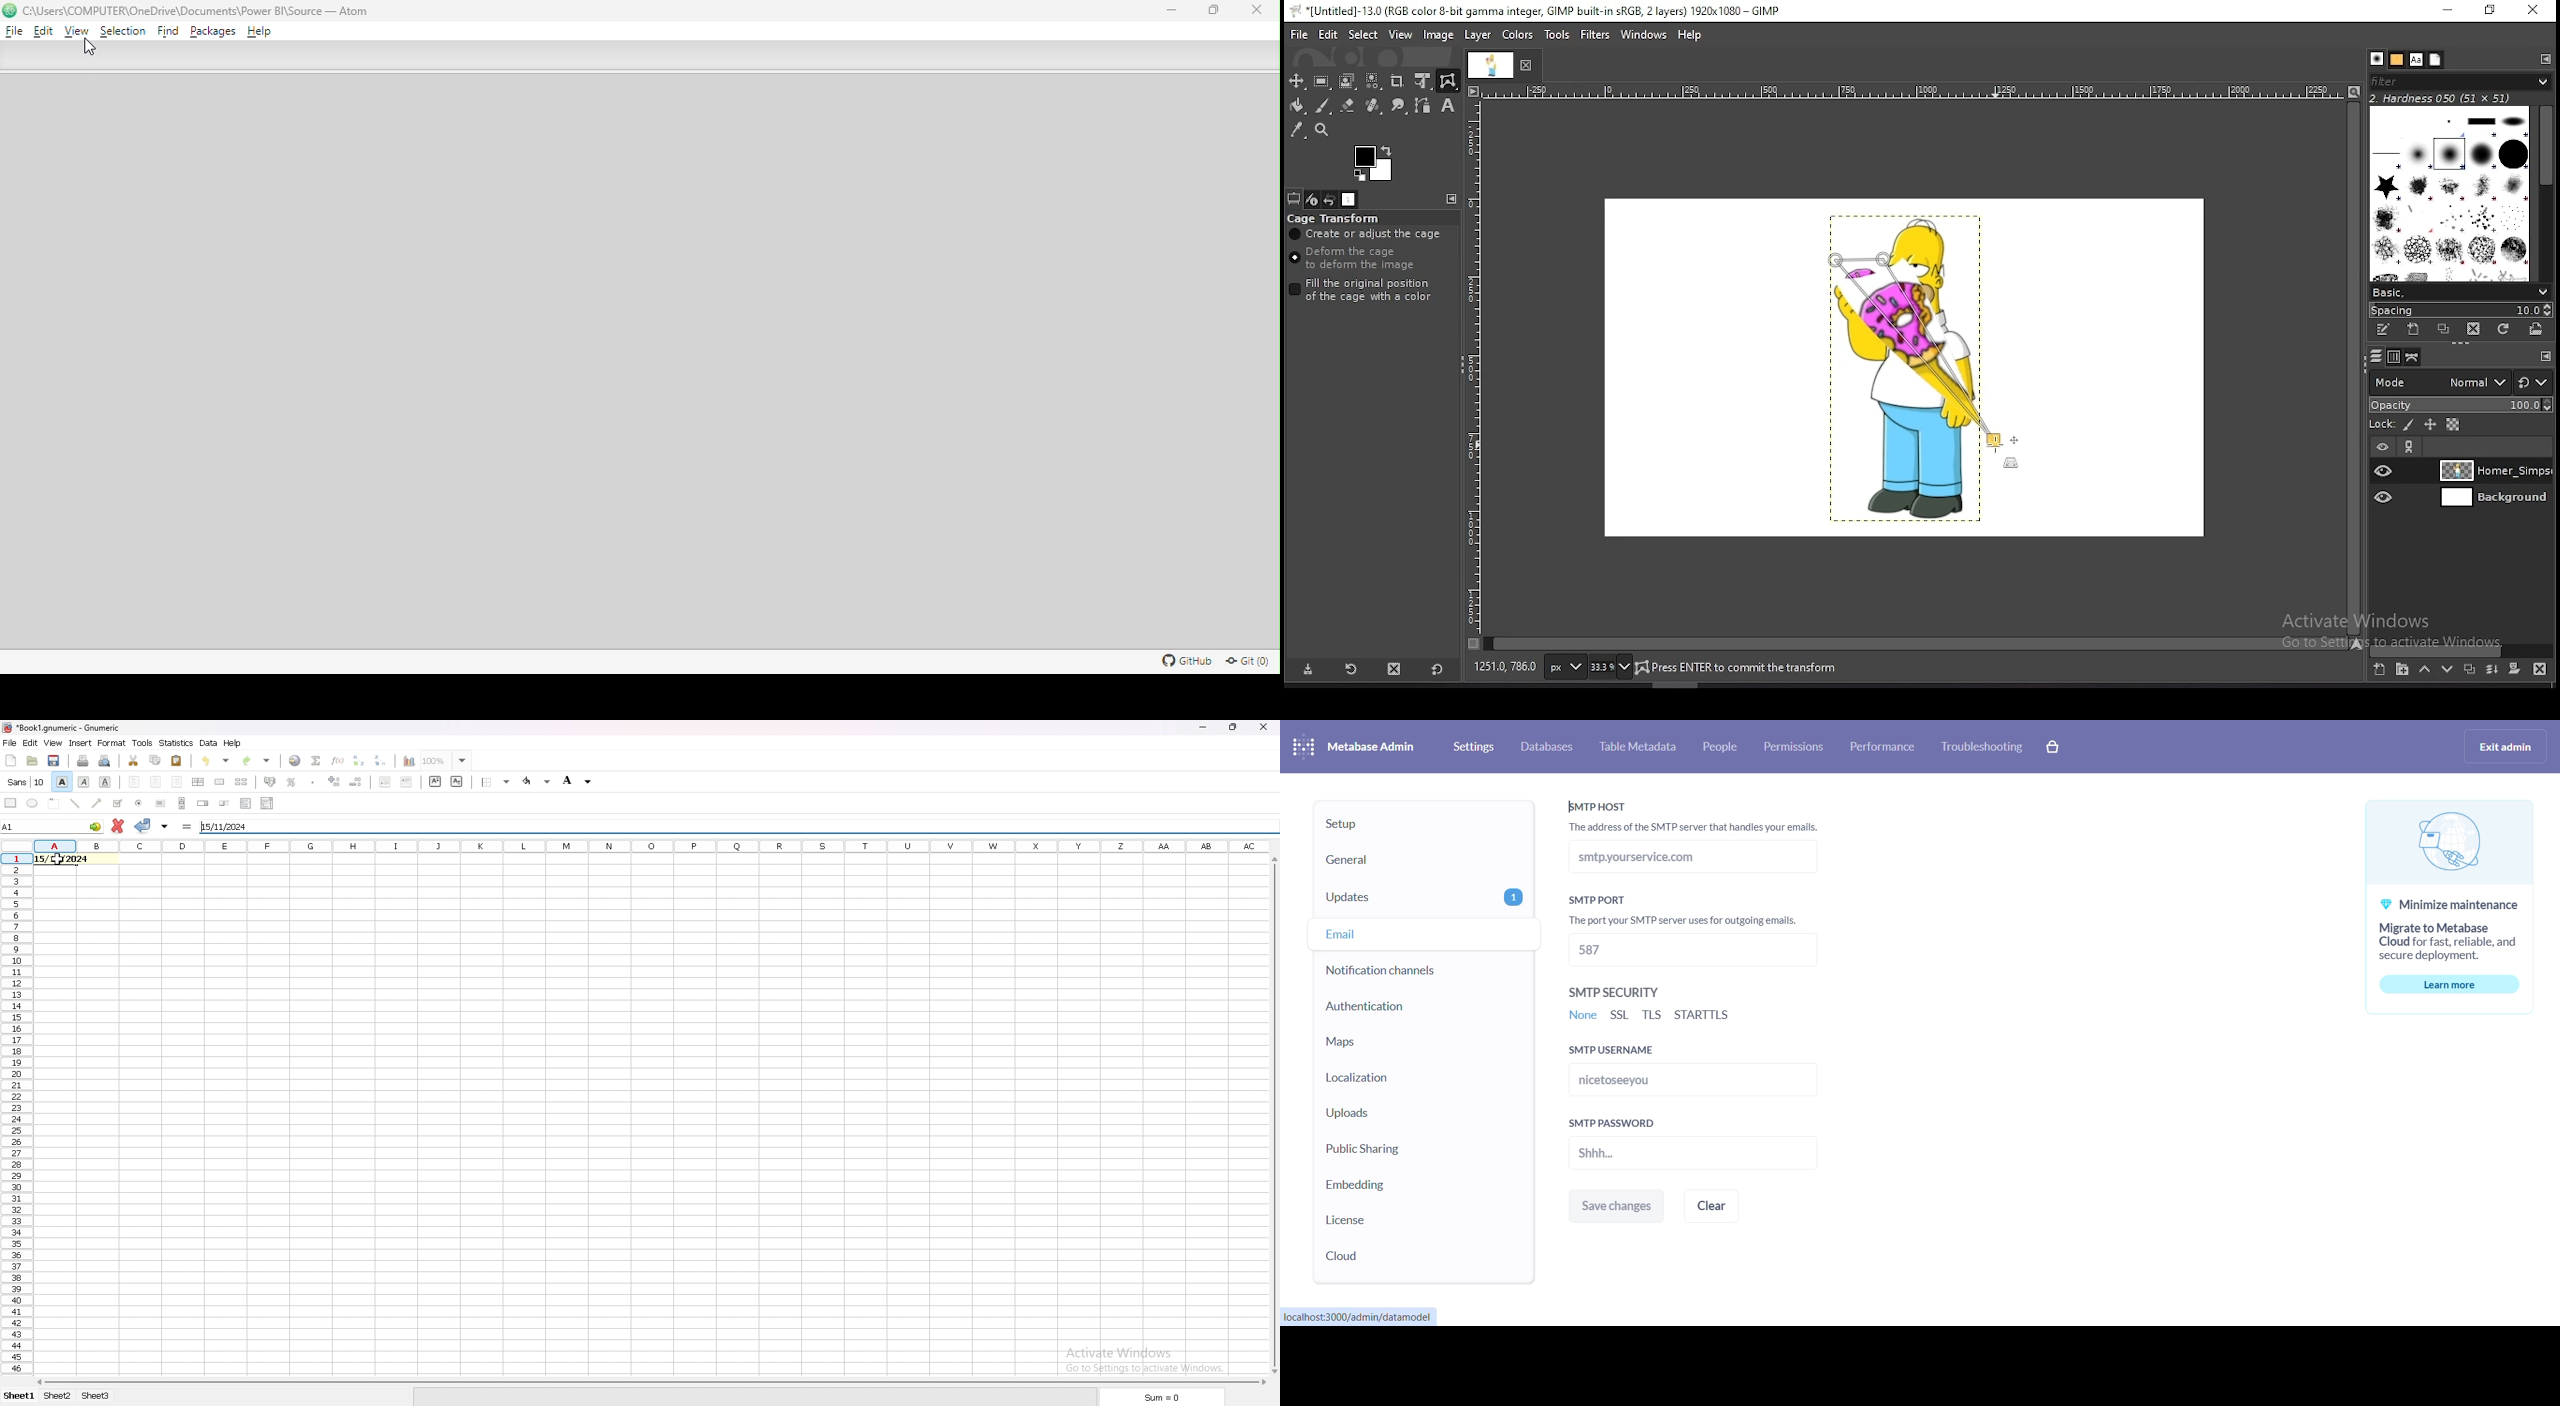 The width and height of the screenshot is (2576, 1428). I want to click on File name, so click(201, 11).